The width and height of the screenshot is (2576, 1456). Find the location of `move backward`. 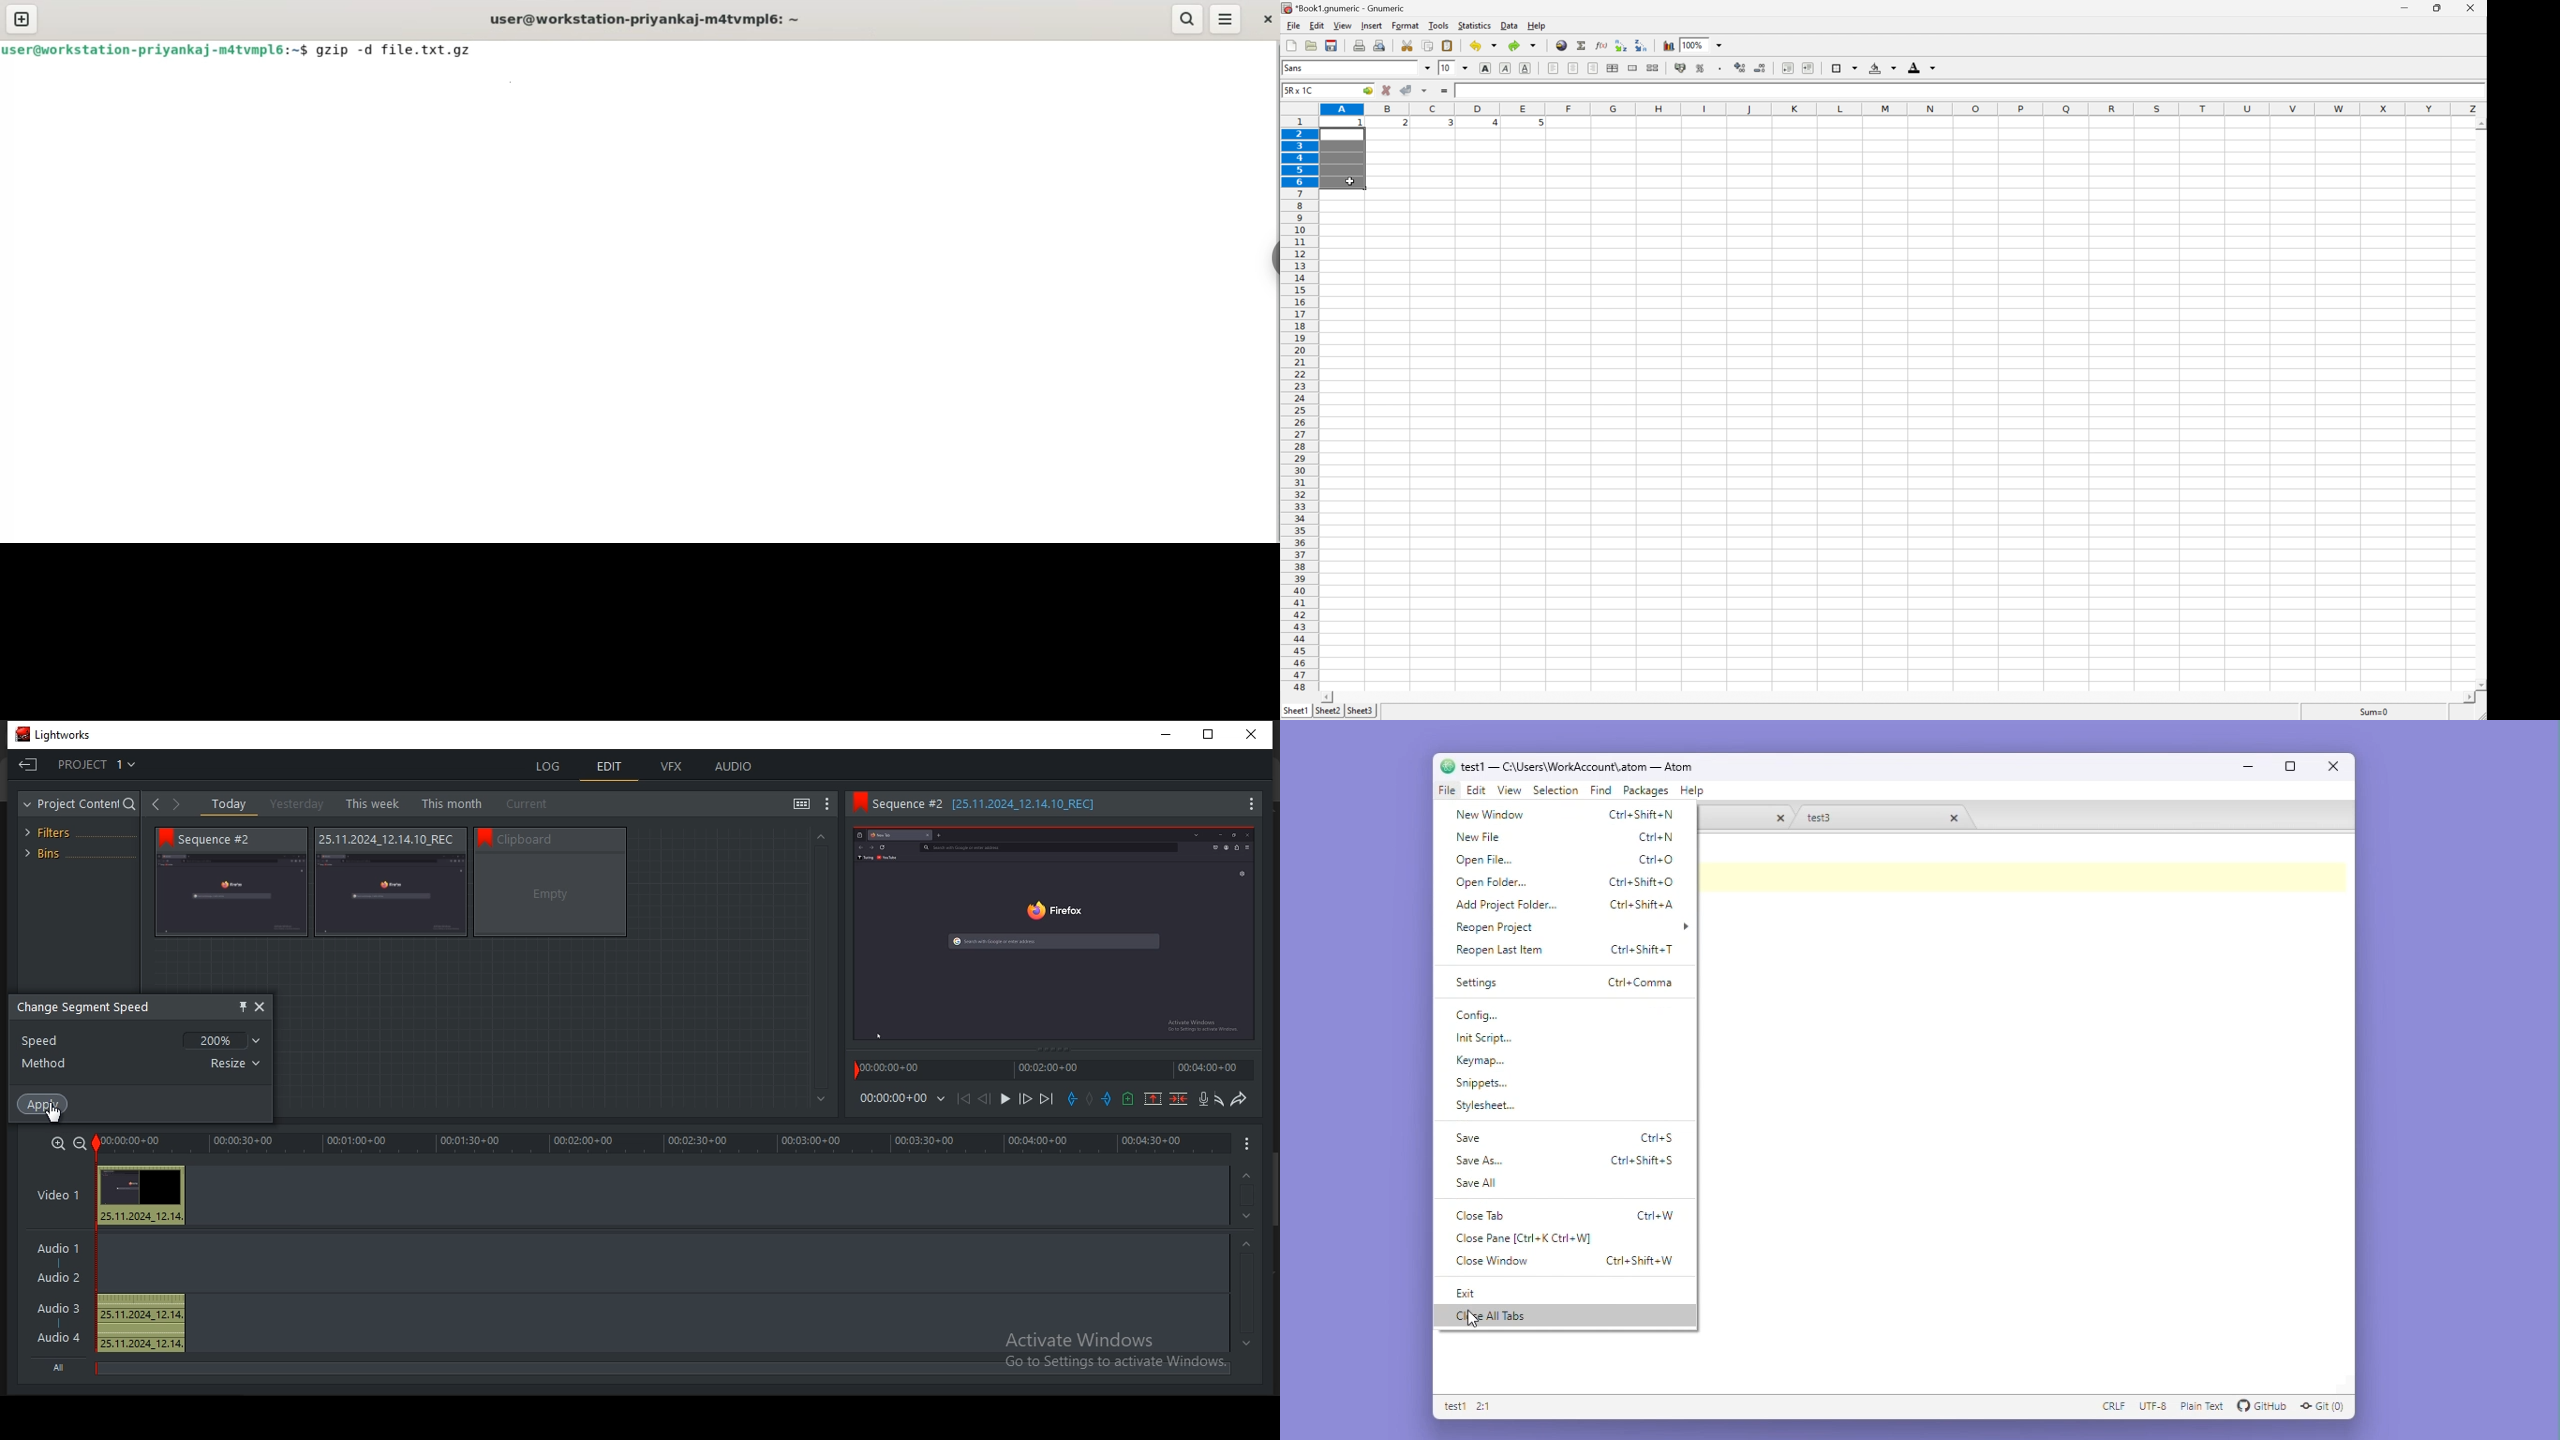

move backward is located at coordinates (963, 1100).